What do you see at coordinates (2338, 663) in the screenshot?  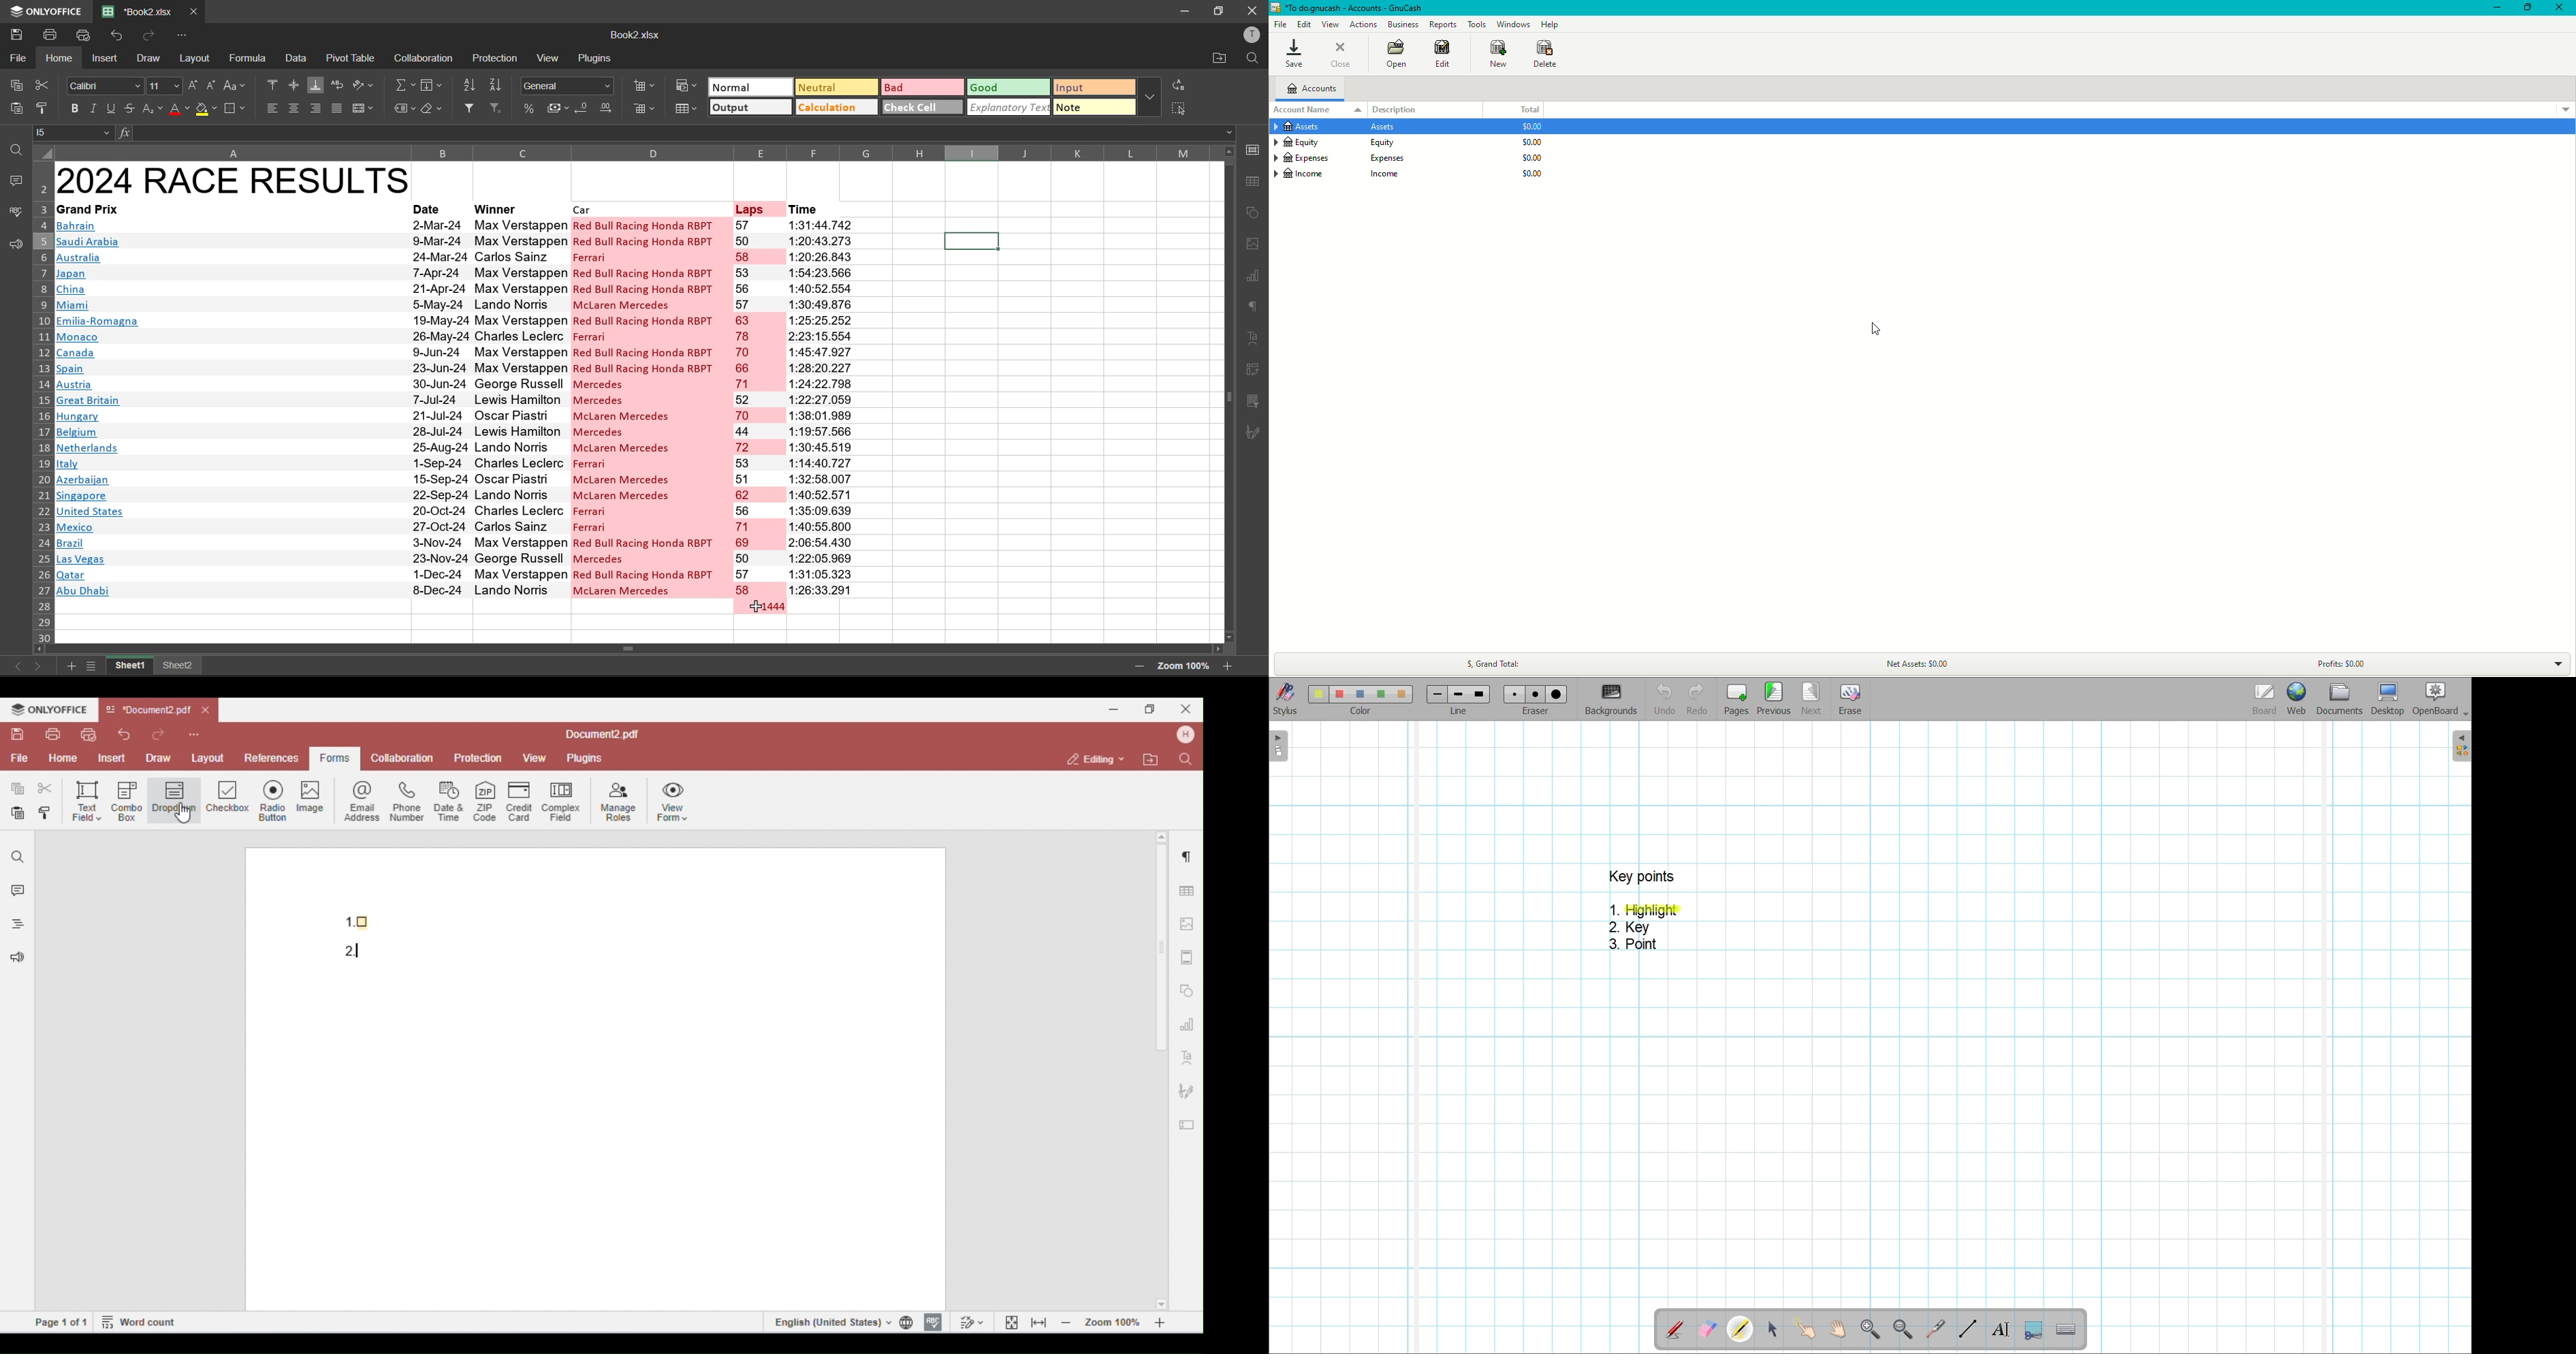 I see `Profits` at bounding box center [2338, 663].